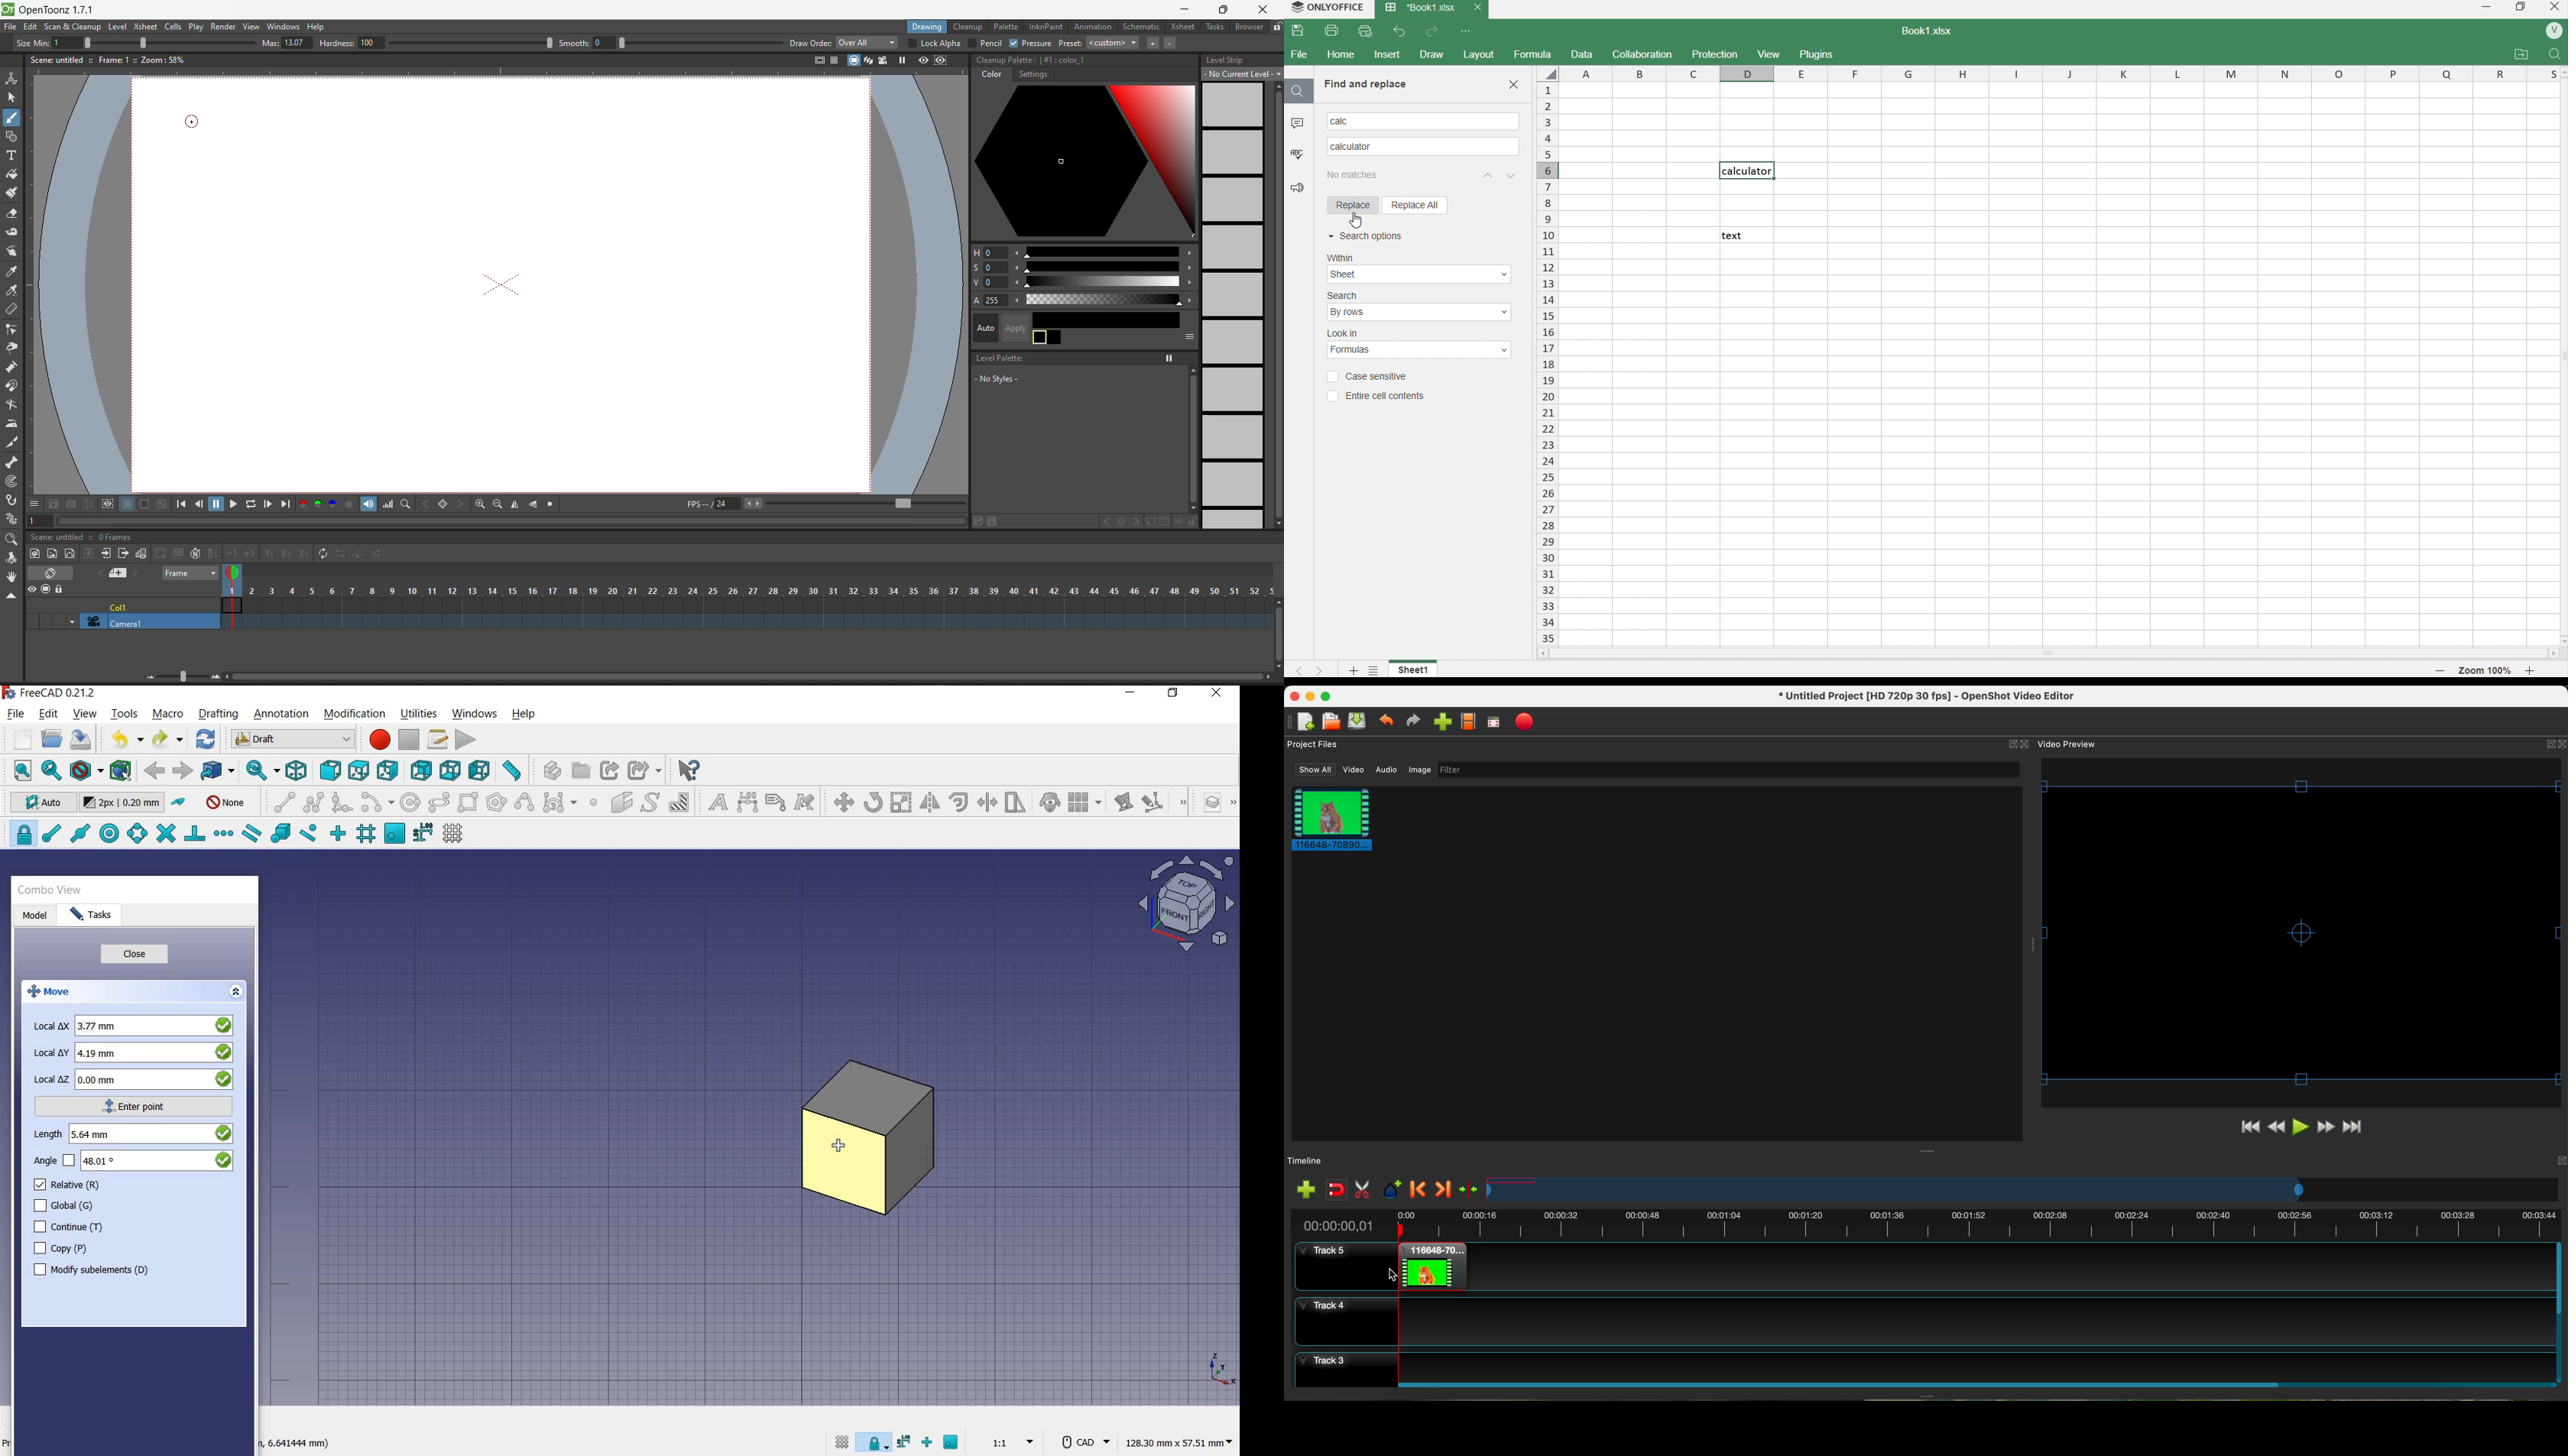  Describe the element at coordinates (1301, 32) in the screenshot. I see `save` at that location.